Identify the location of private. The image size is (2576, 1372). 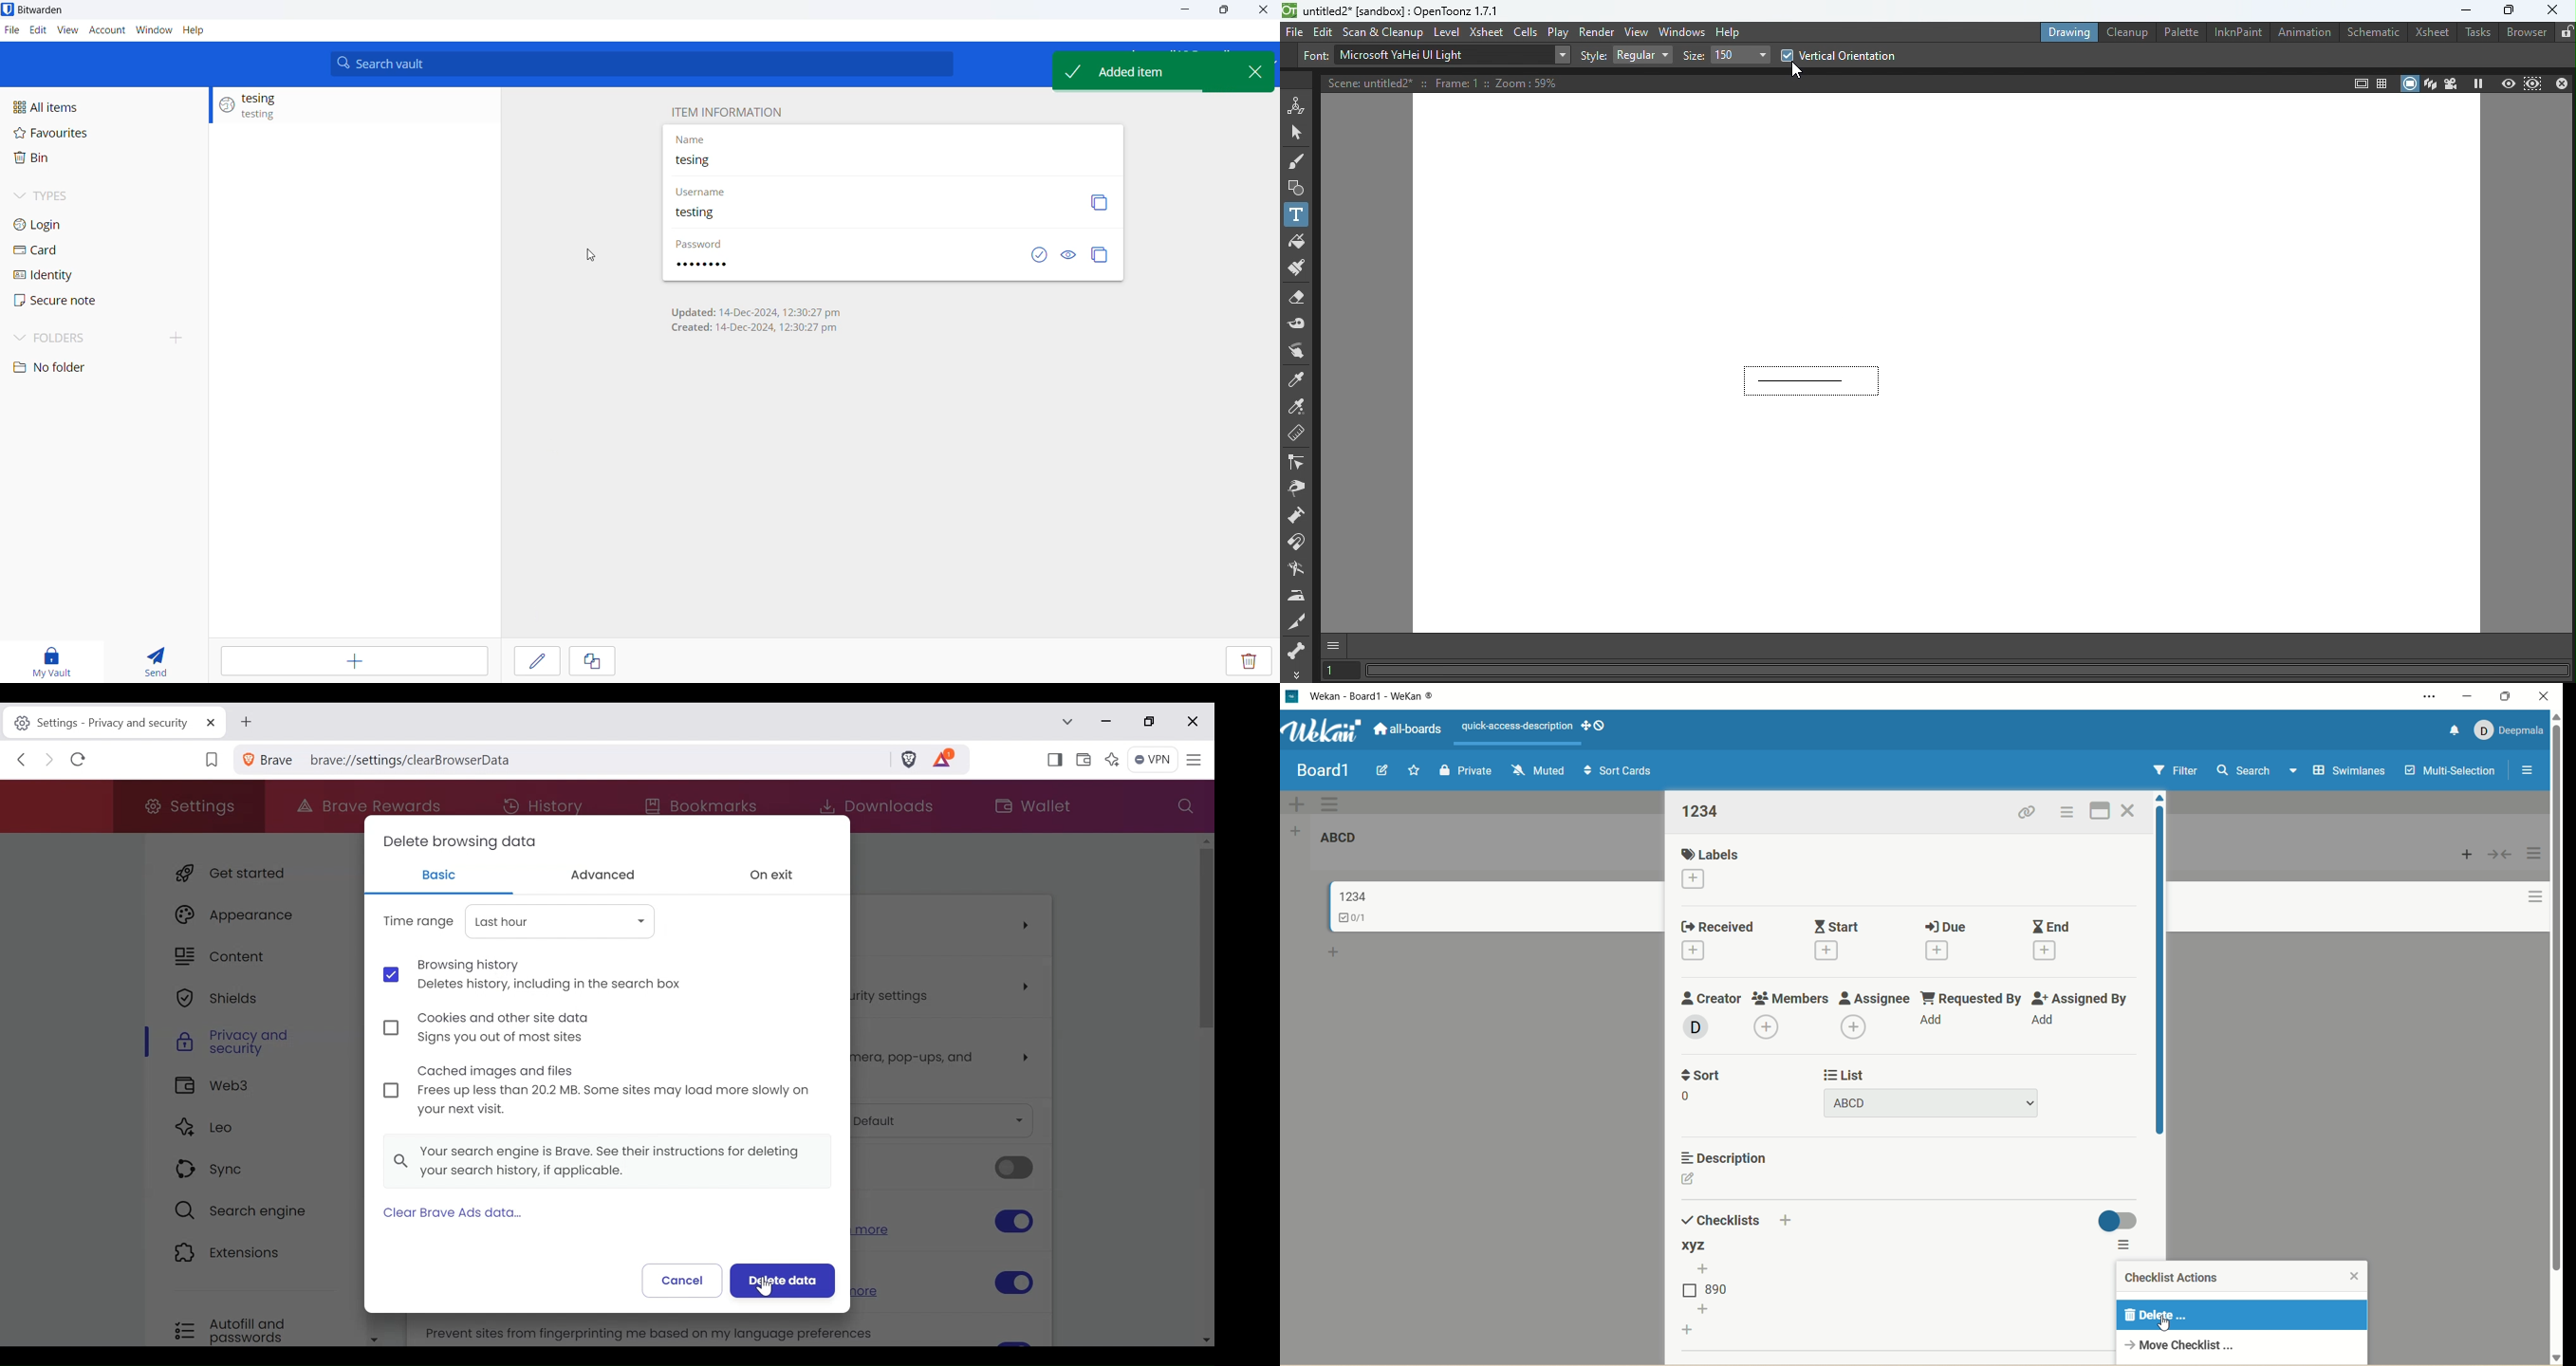
(1466, 770).